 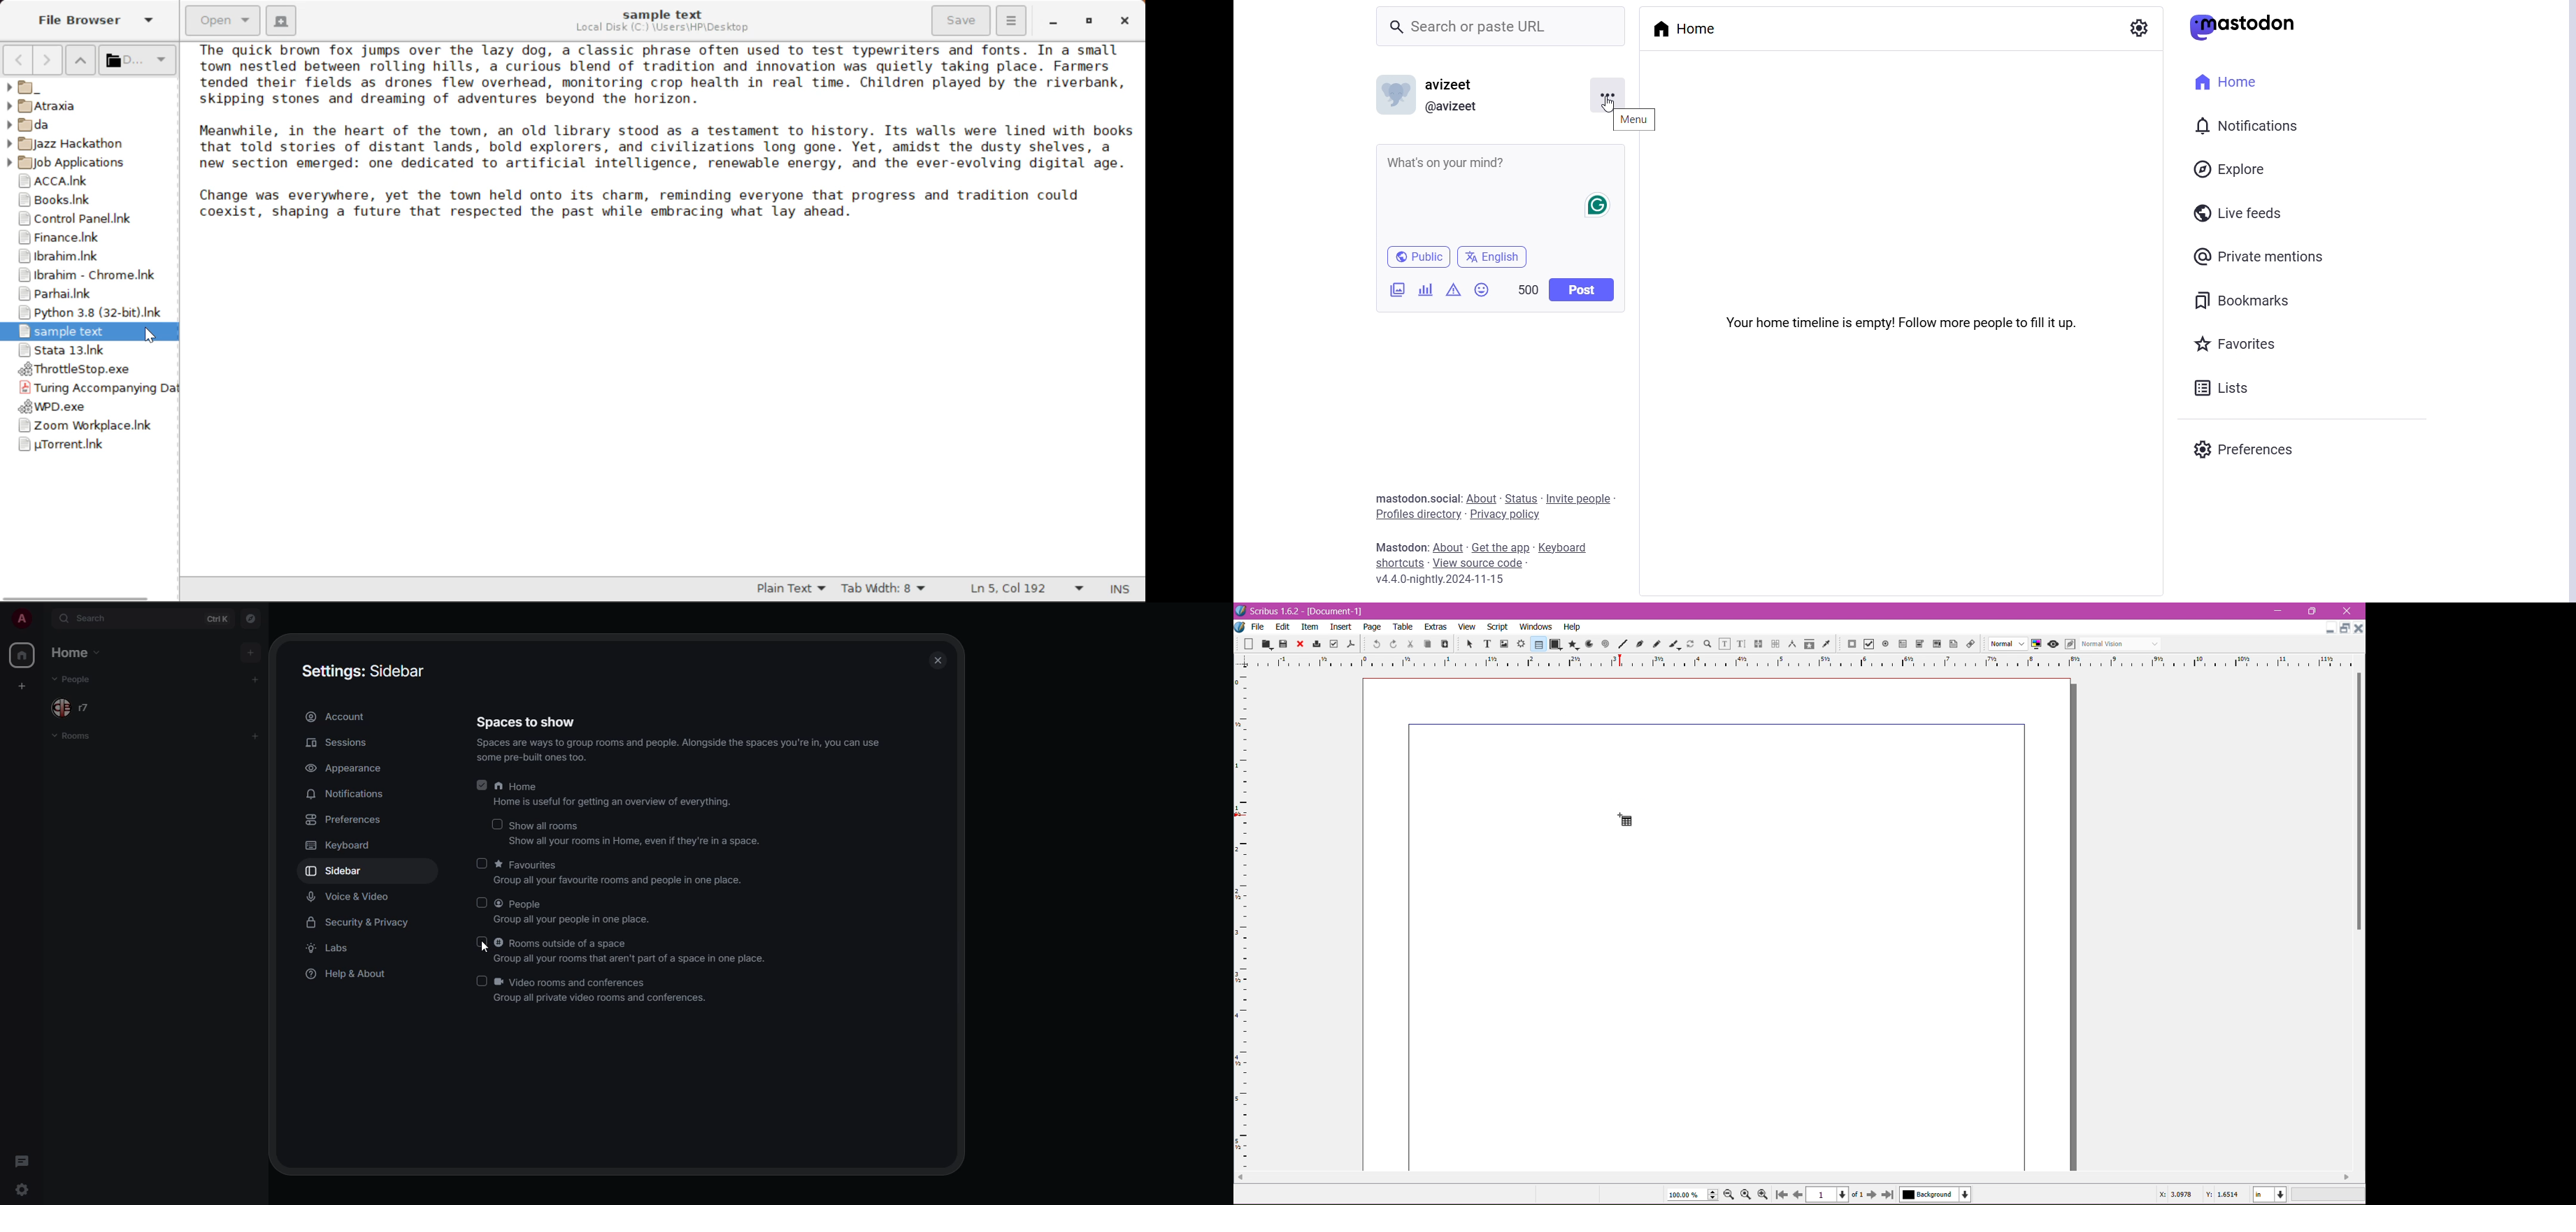 What do you see at coordinates (87, 332) in the screenshot?
I see `Cursor on Opened File` at bounding box center [87, 332].